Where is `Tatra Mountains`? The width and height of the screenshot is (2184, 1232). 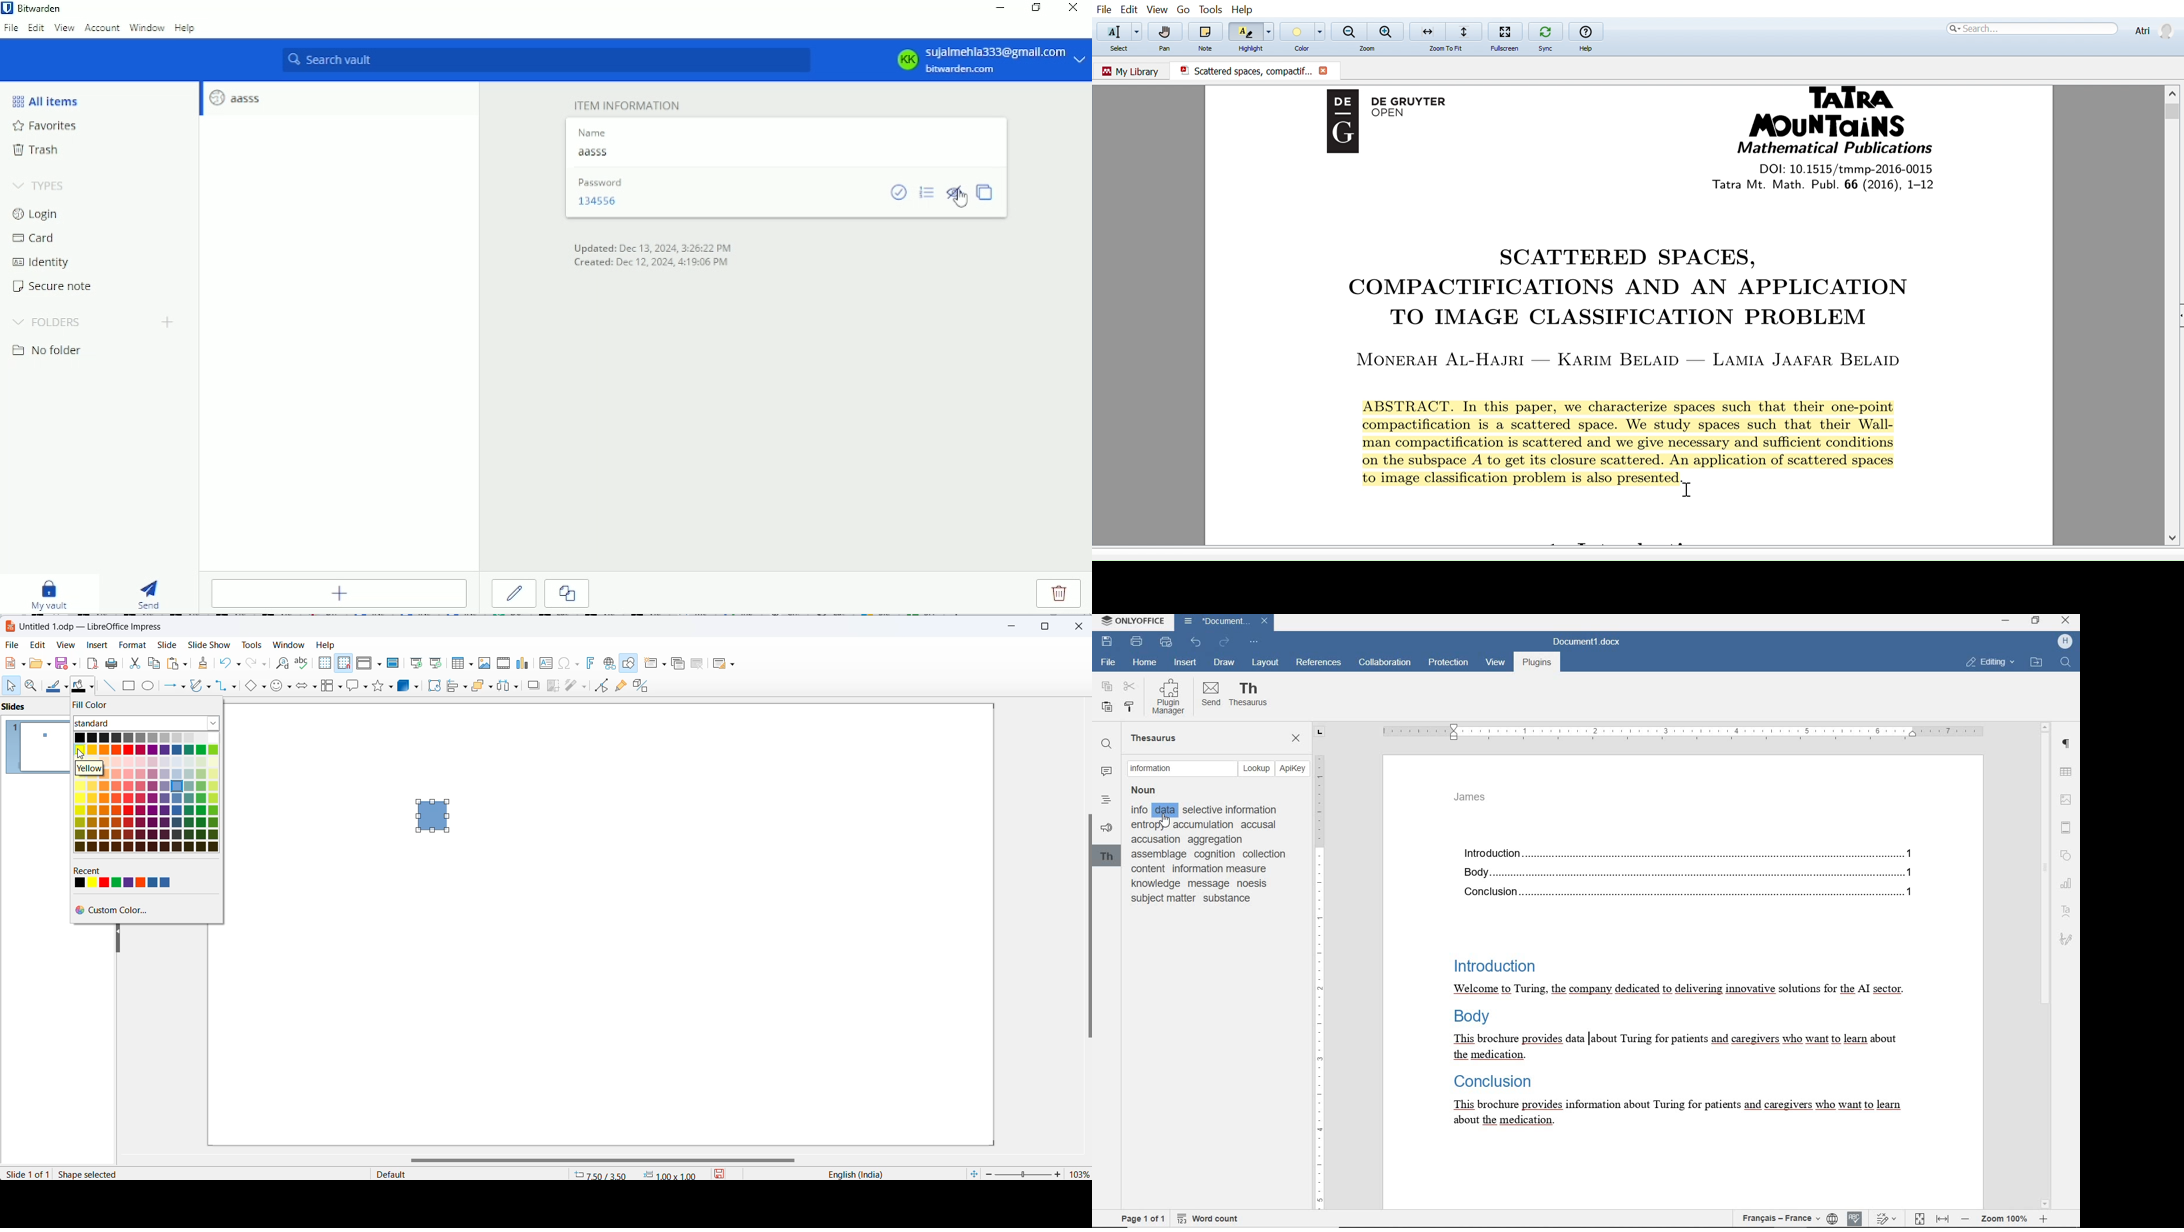 Tatra Mountains is located at coordinates (1840, 113).